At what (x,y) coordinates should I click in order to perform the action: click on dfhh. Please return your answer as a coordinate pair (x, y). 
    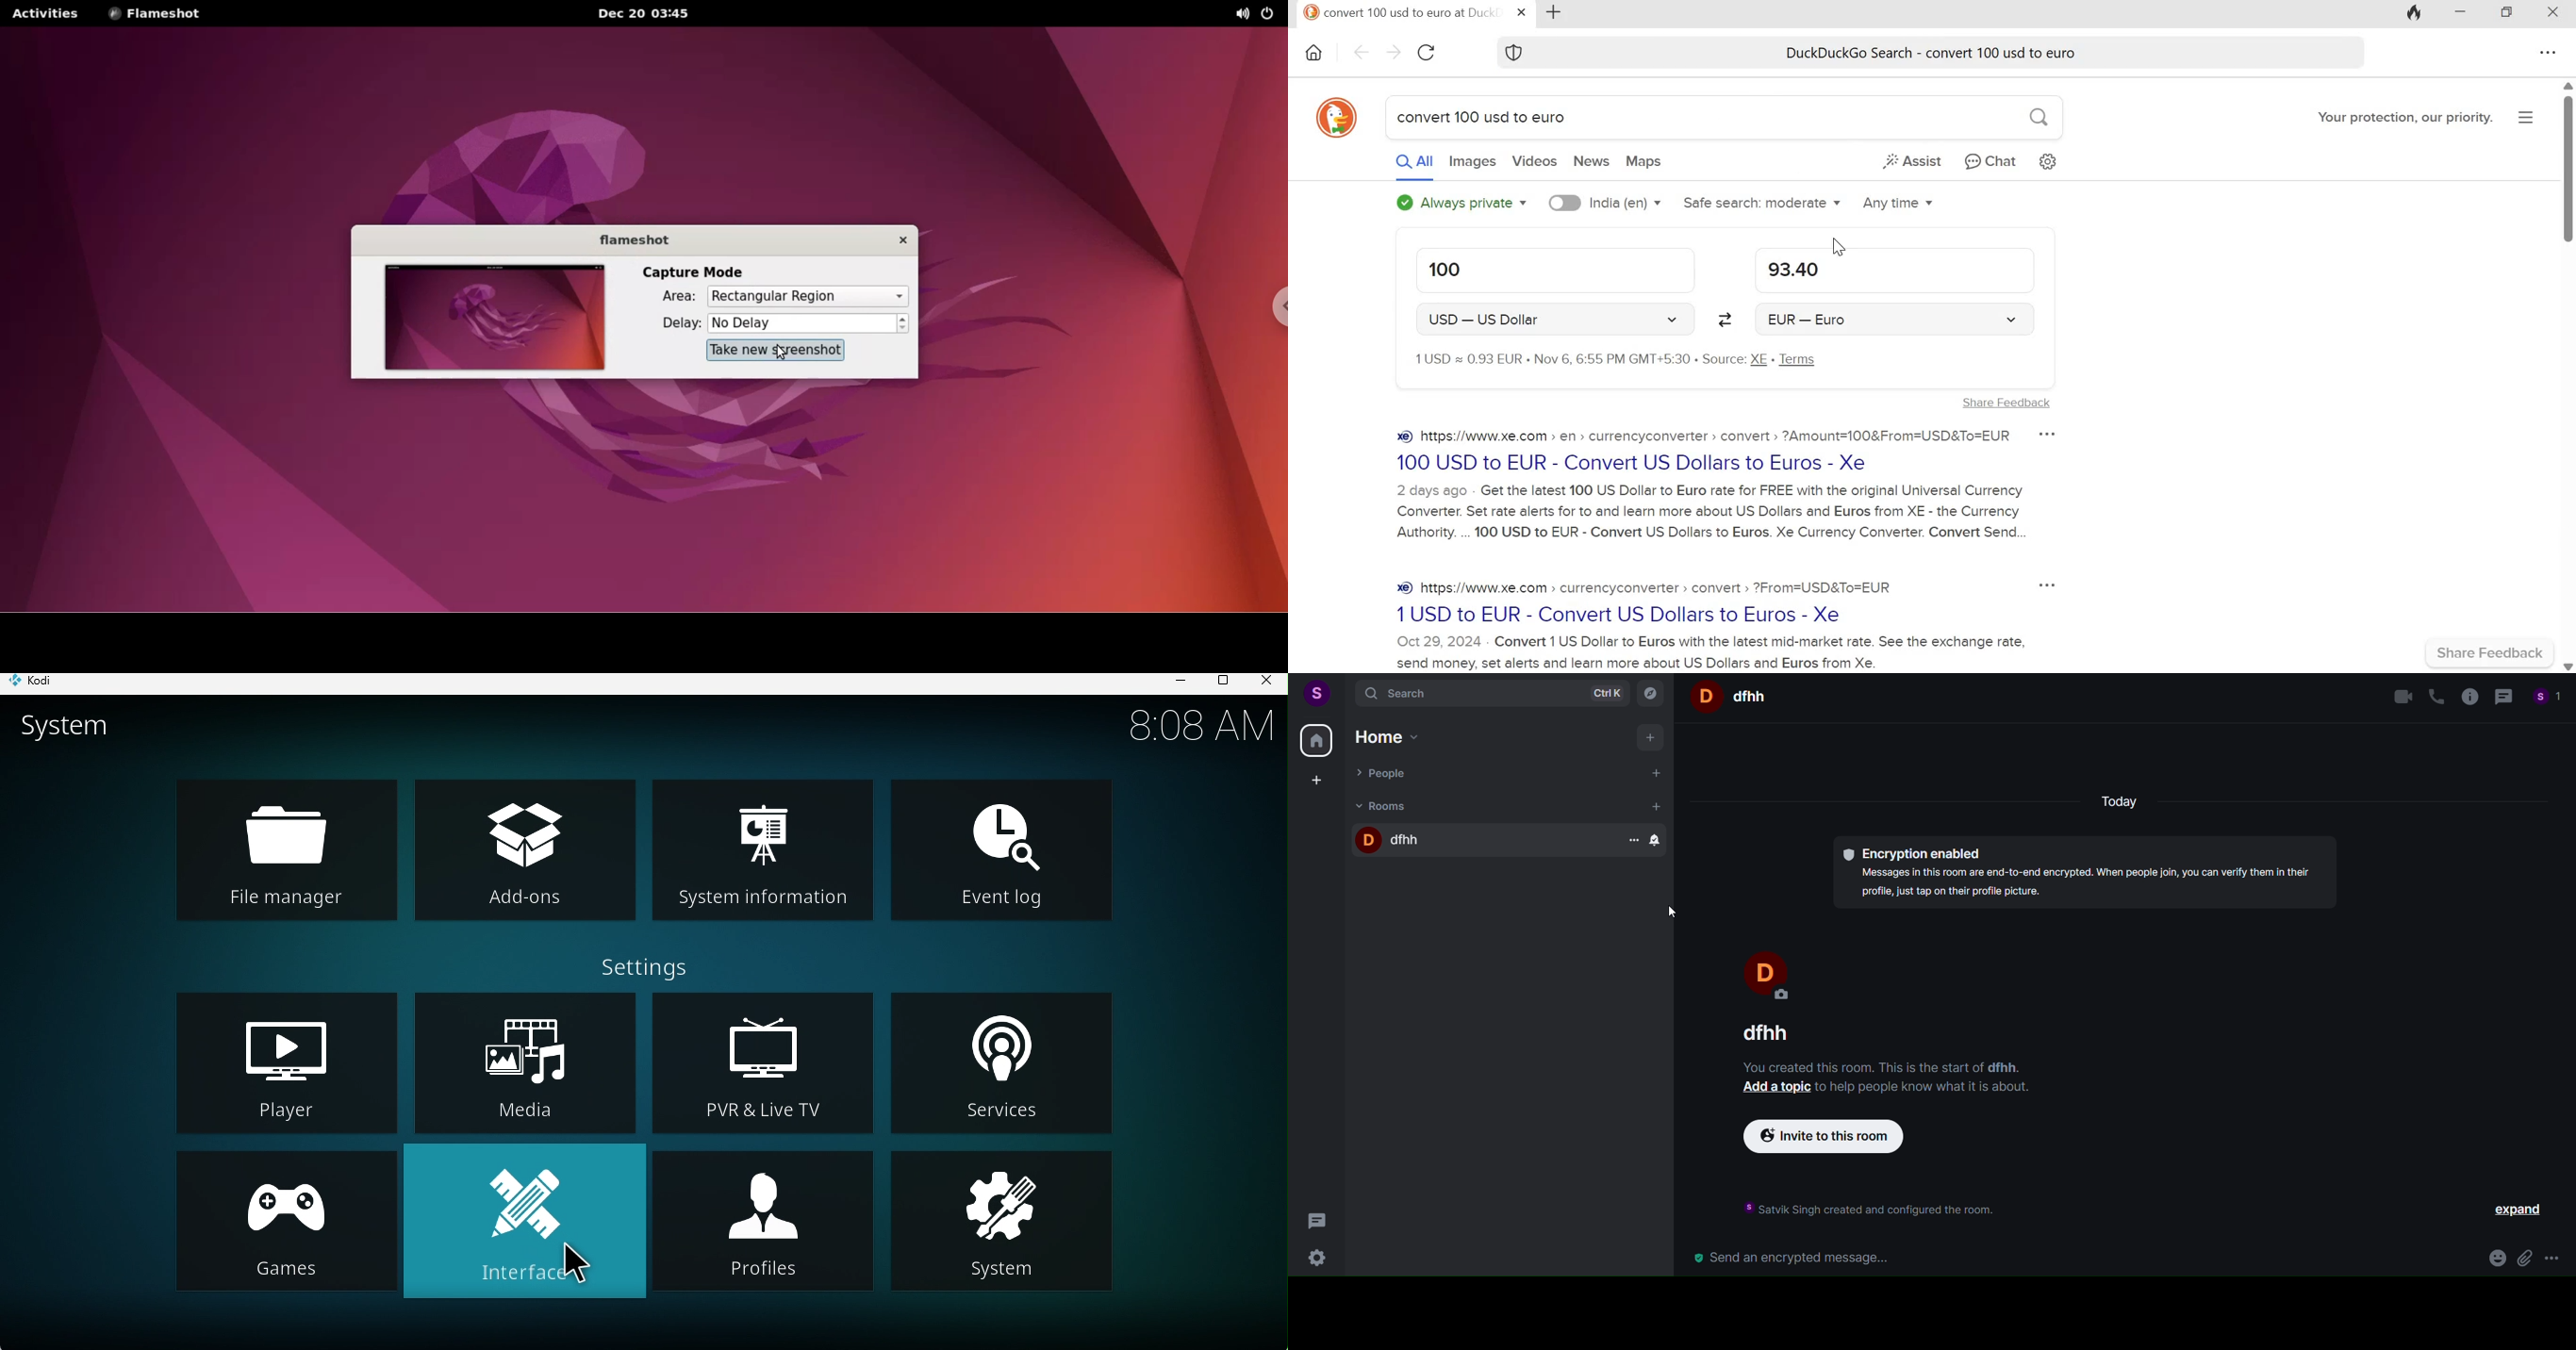
    Looking at the image, I should click on (1751, 696).